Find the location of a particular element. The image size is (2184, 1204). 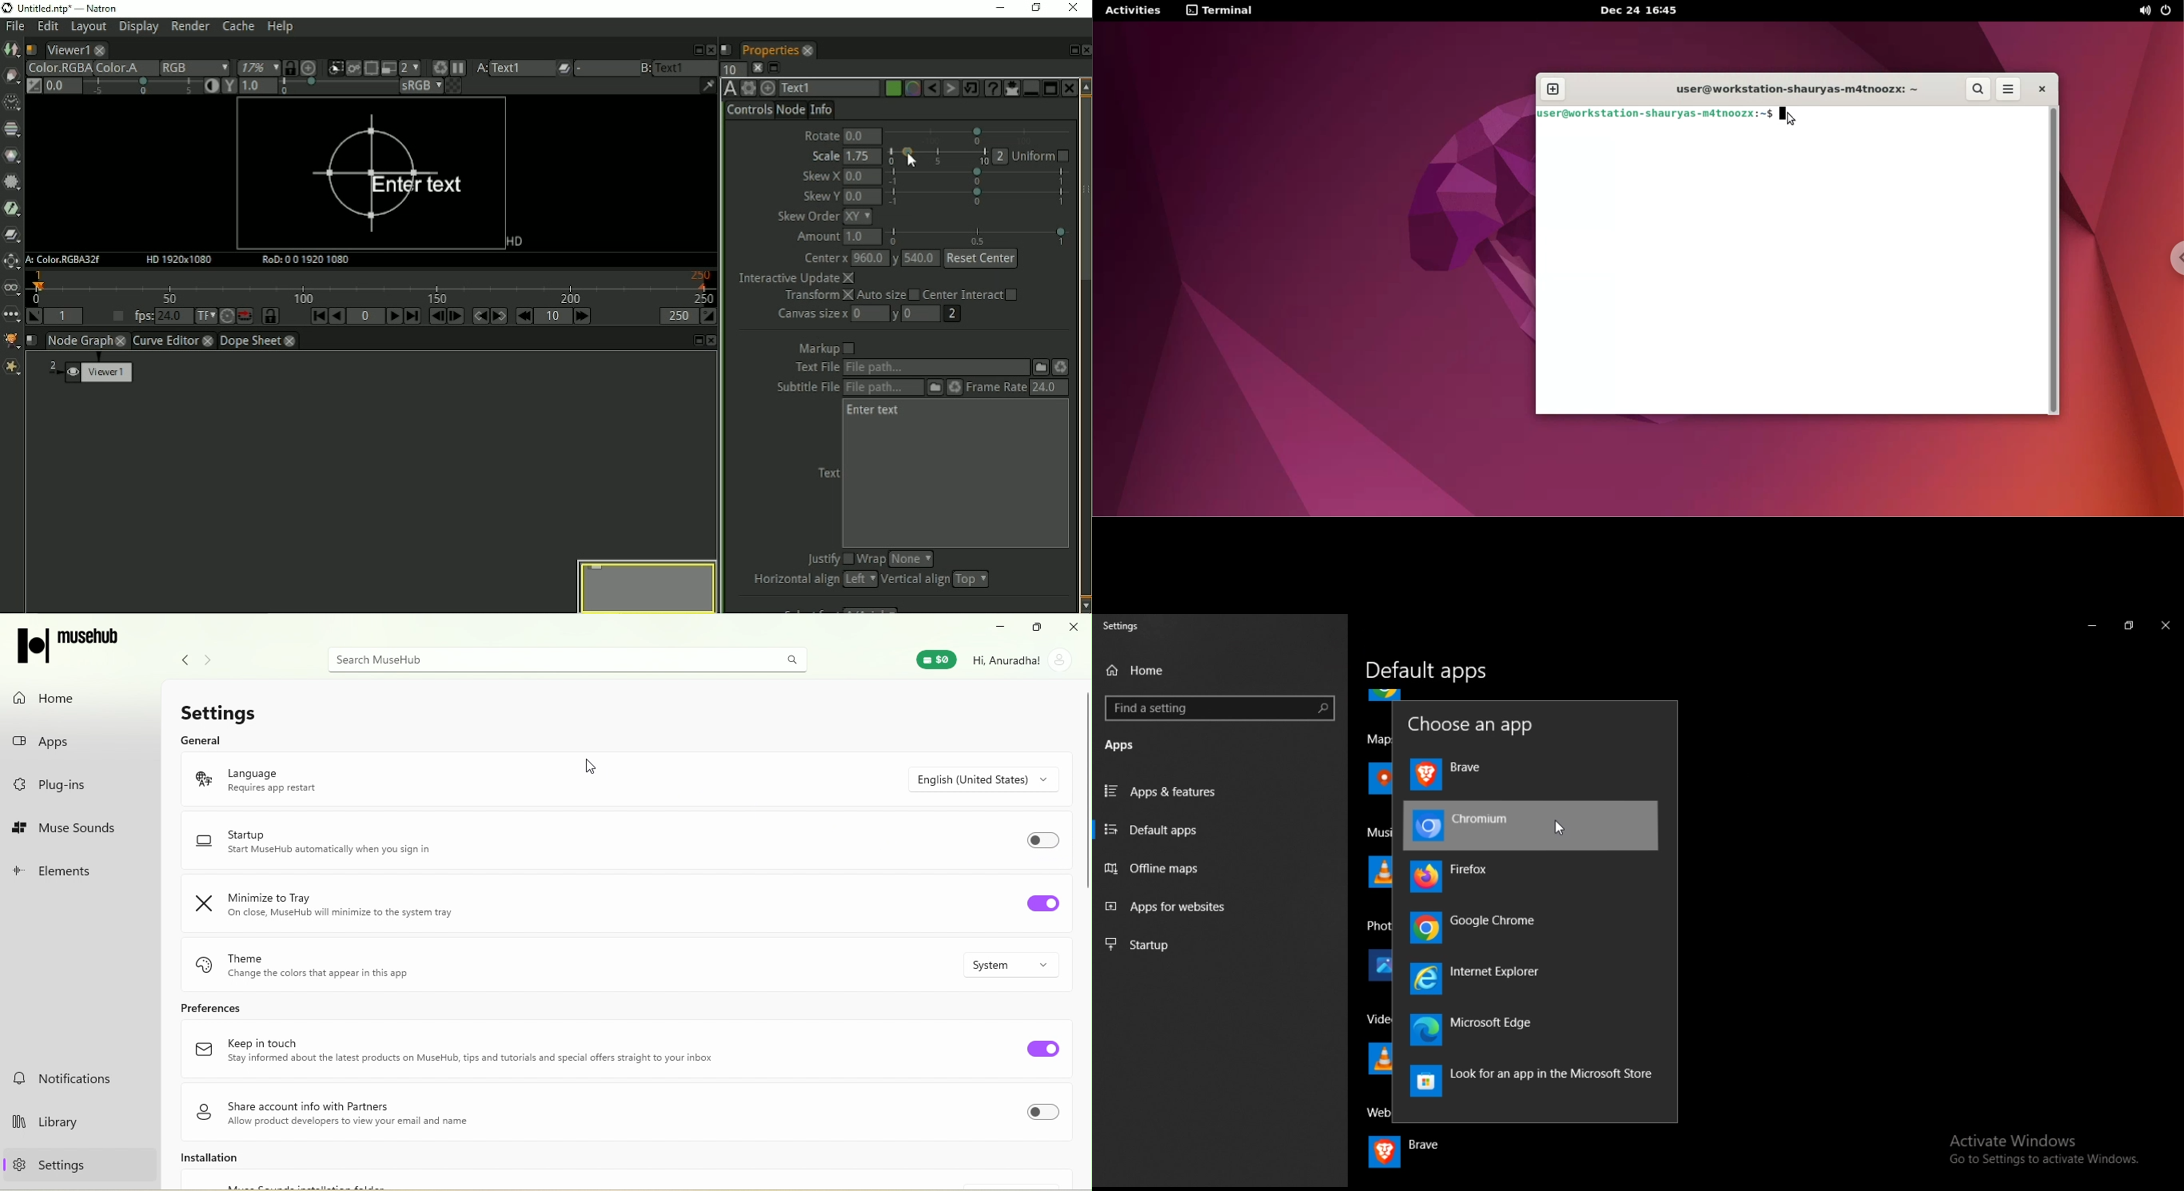

Set a maximum number of panels is located at coordinates (730, 69).